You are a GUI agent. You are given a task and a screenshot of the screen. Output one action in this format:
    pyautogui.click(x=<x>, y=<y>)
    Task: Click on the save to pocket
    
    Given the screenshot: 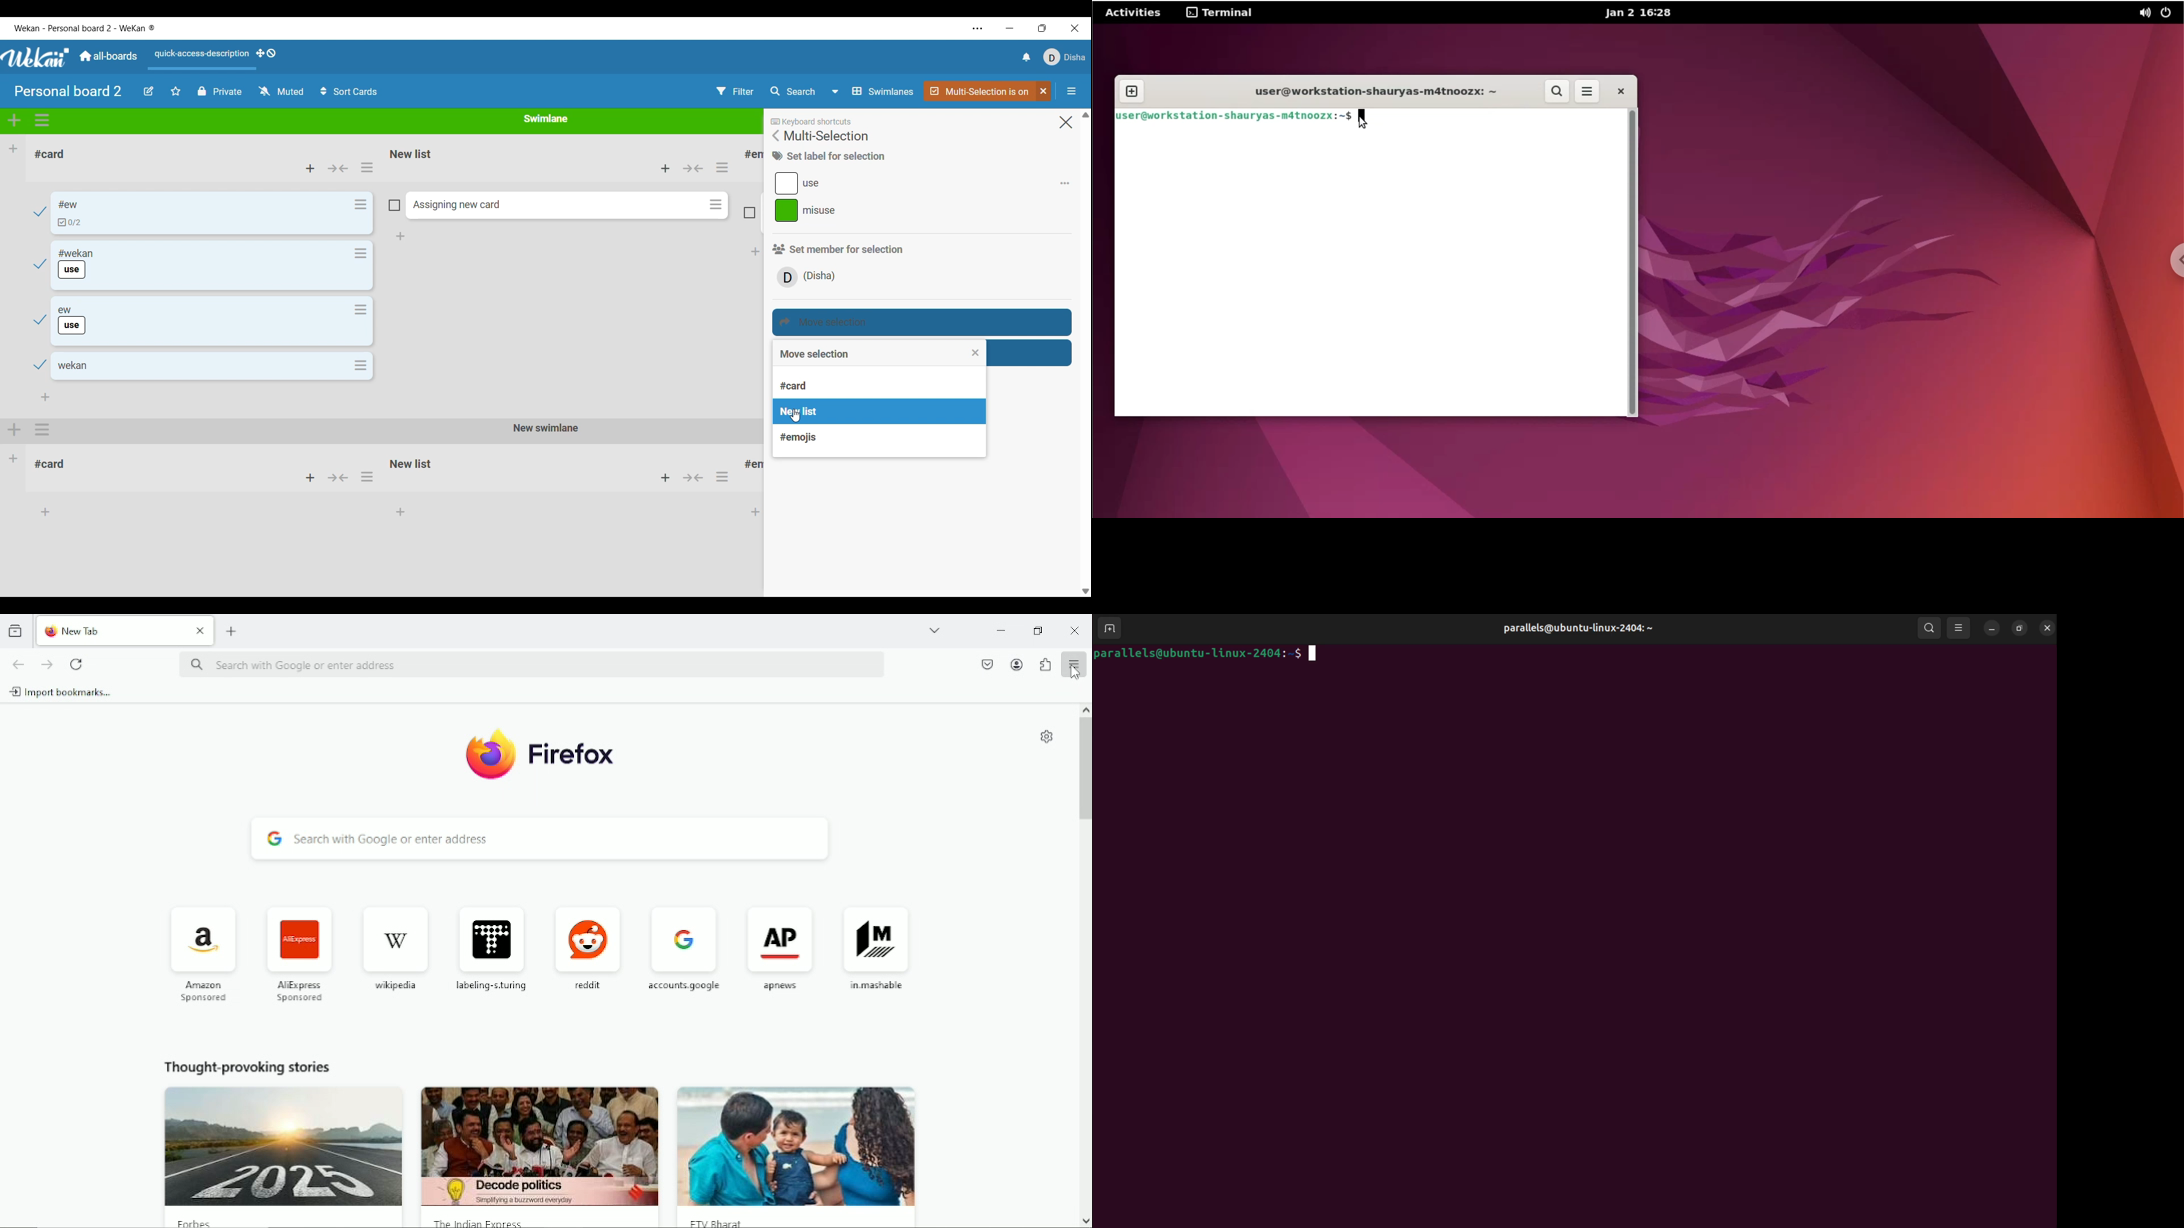 What is the action you would take?
    pyautogui.click(x=987, y=663)
    